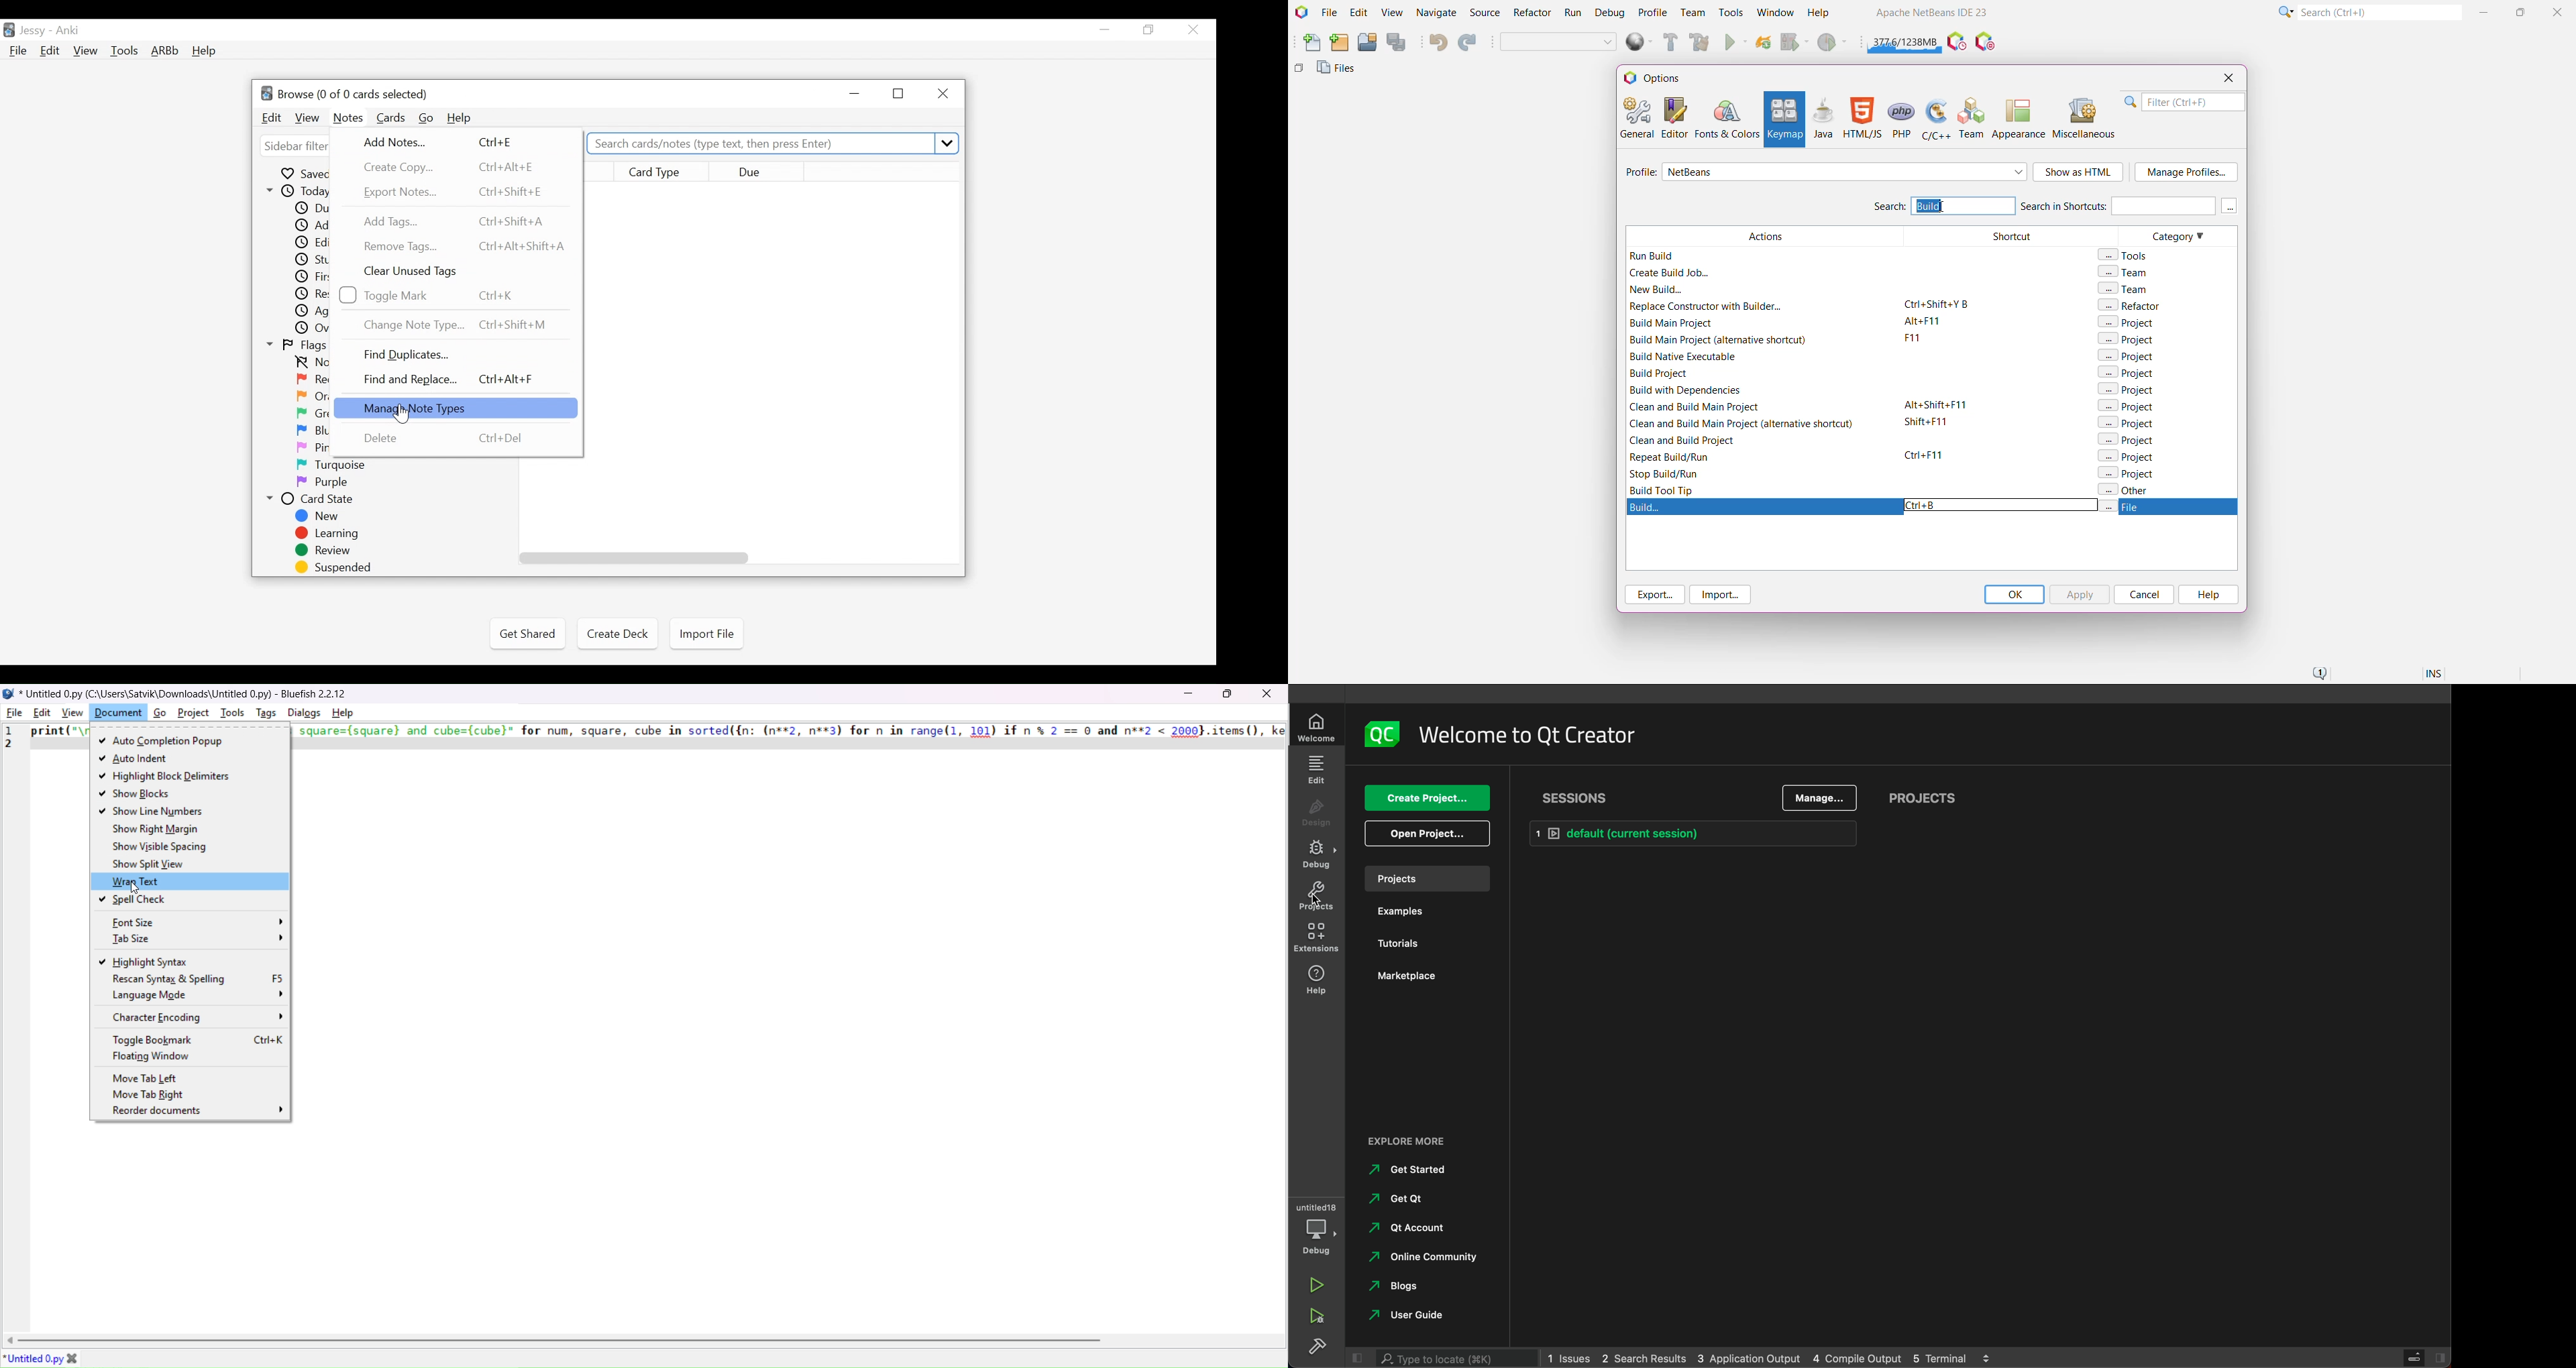 Image resolution: width=2576 pixels, height=1372 pixels. I want to click on edit, so click(1317, 770).